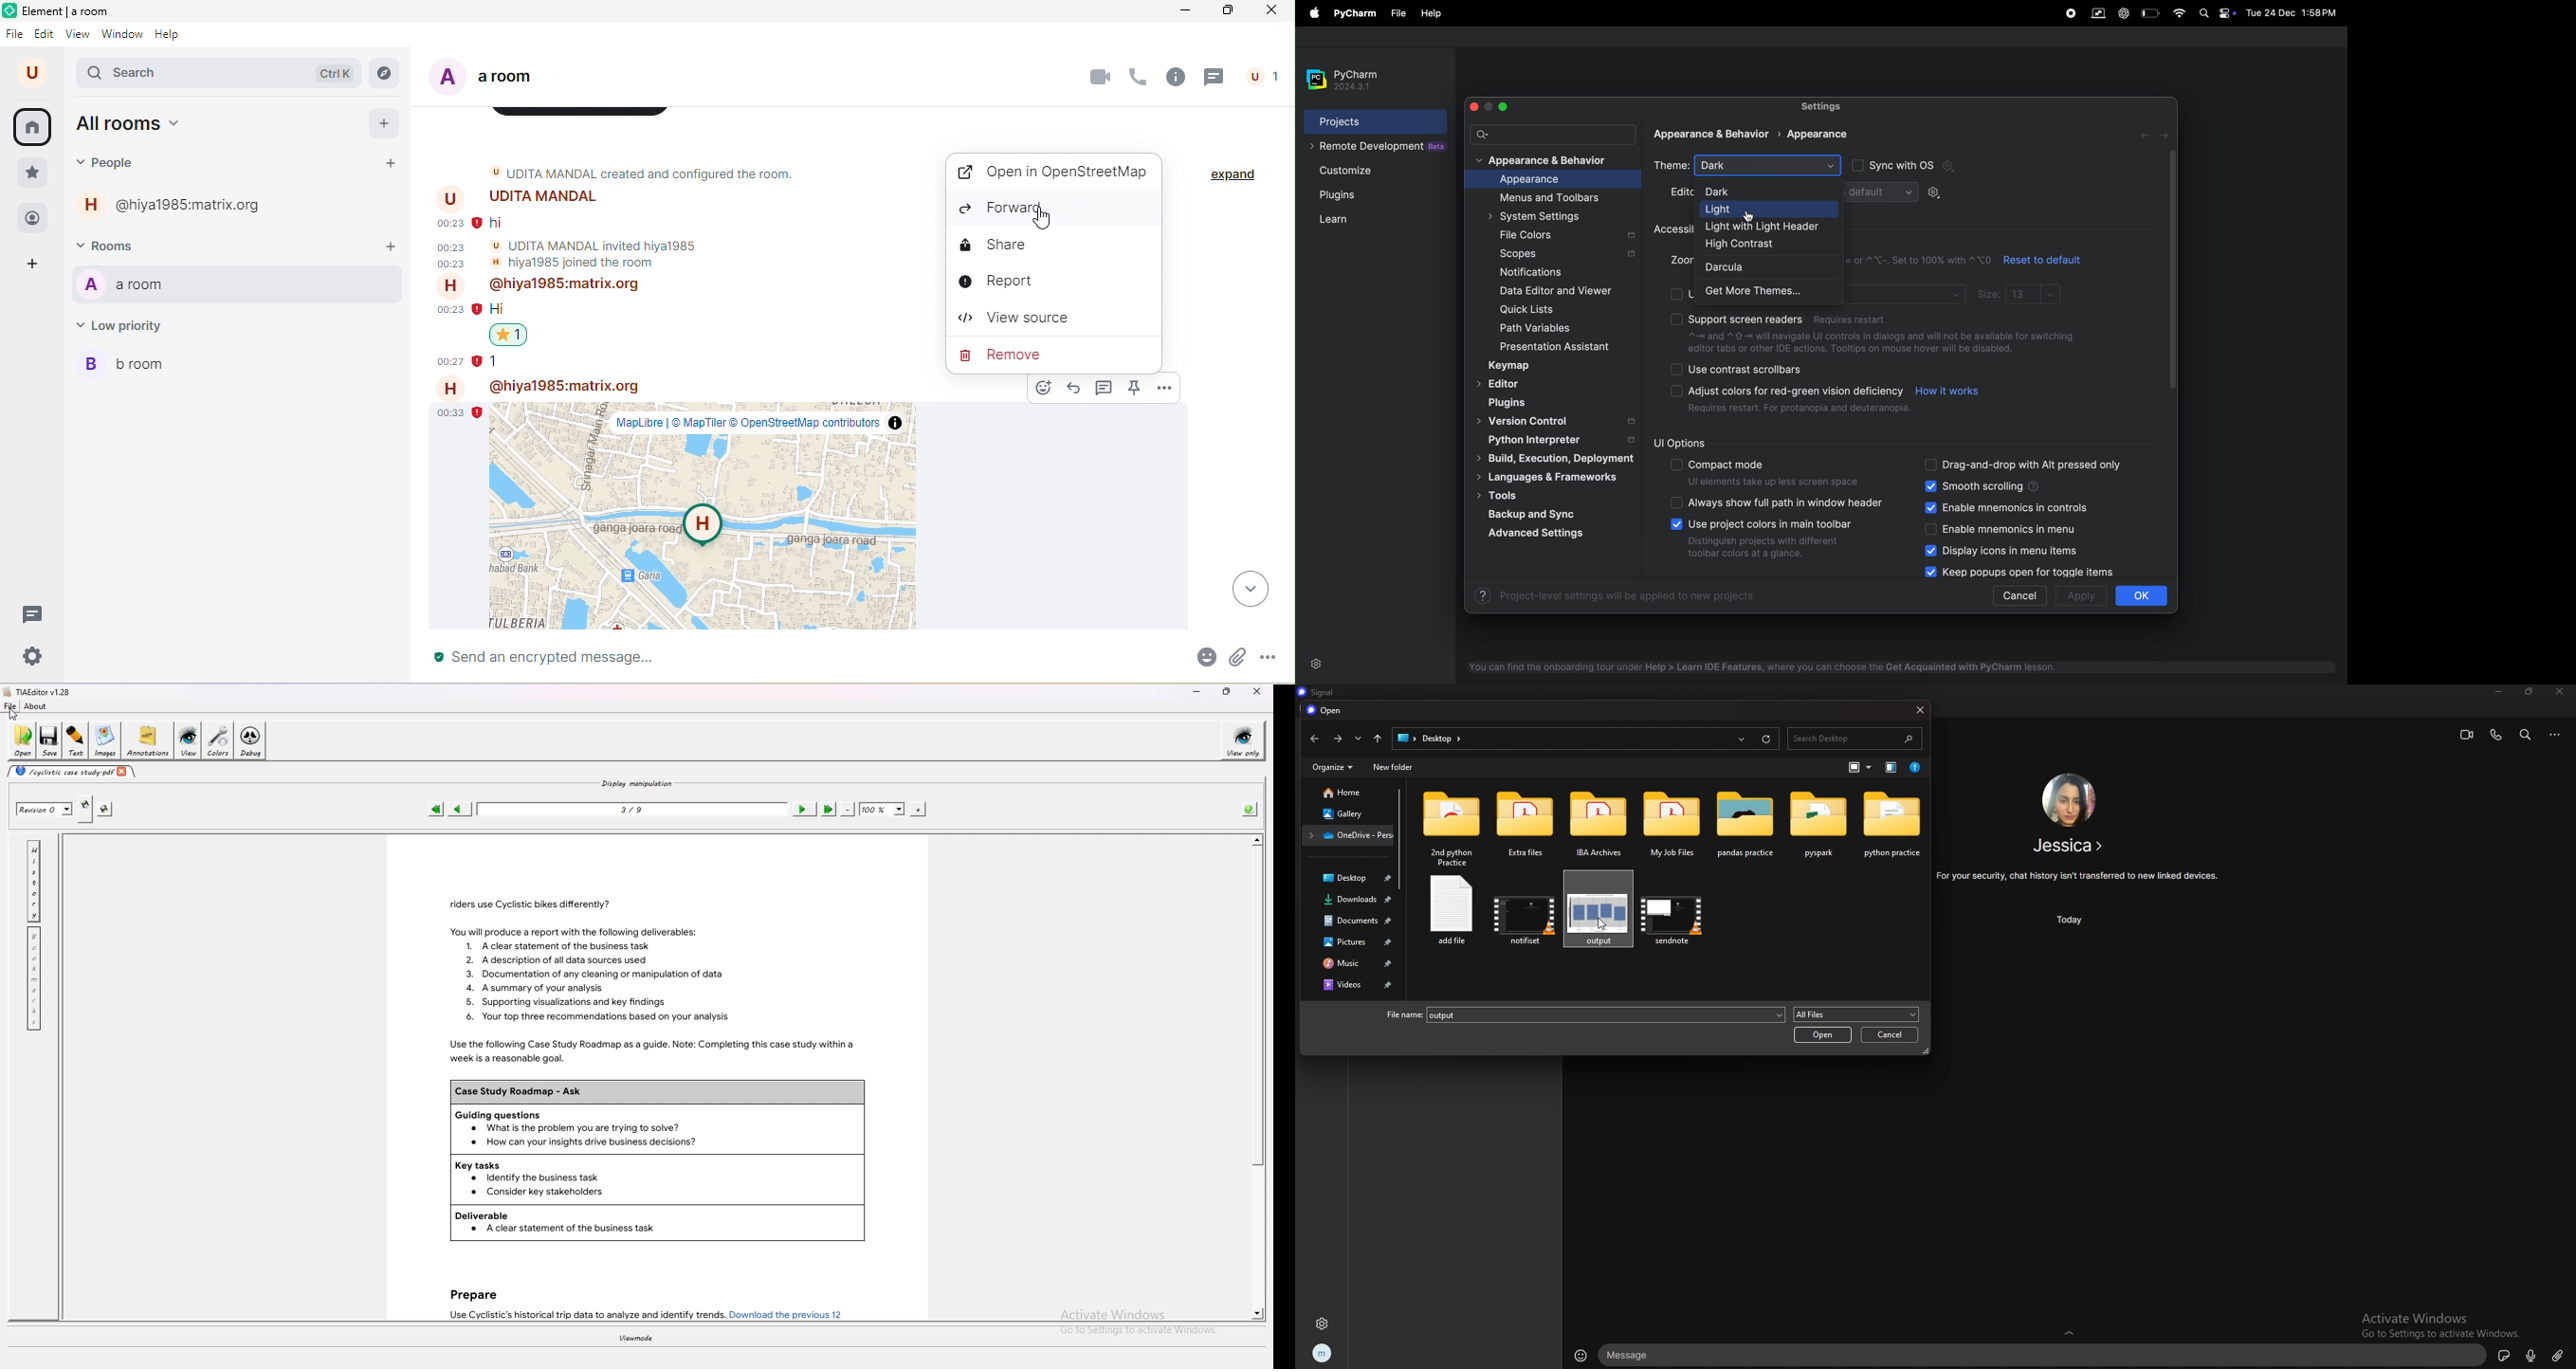 This screenshot has height=1372, width=2576. What do you see at coordinates (1506, 106) in the screenshot?
I see `maximize` at bounding box center [1506, 106].